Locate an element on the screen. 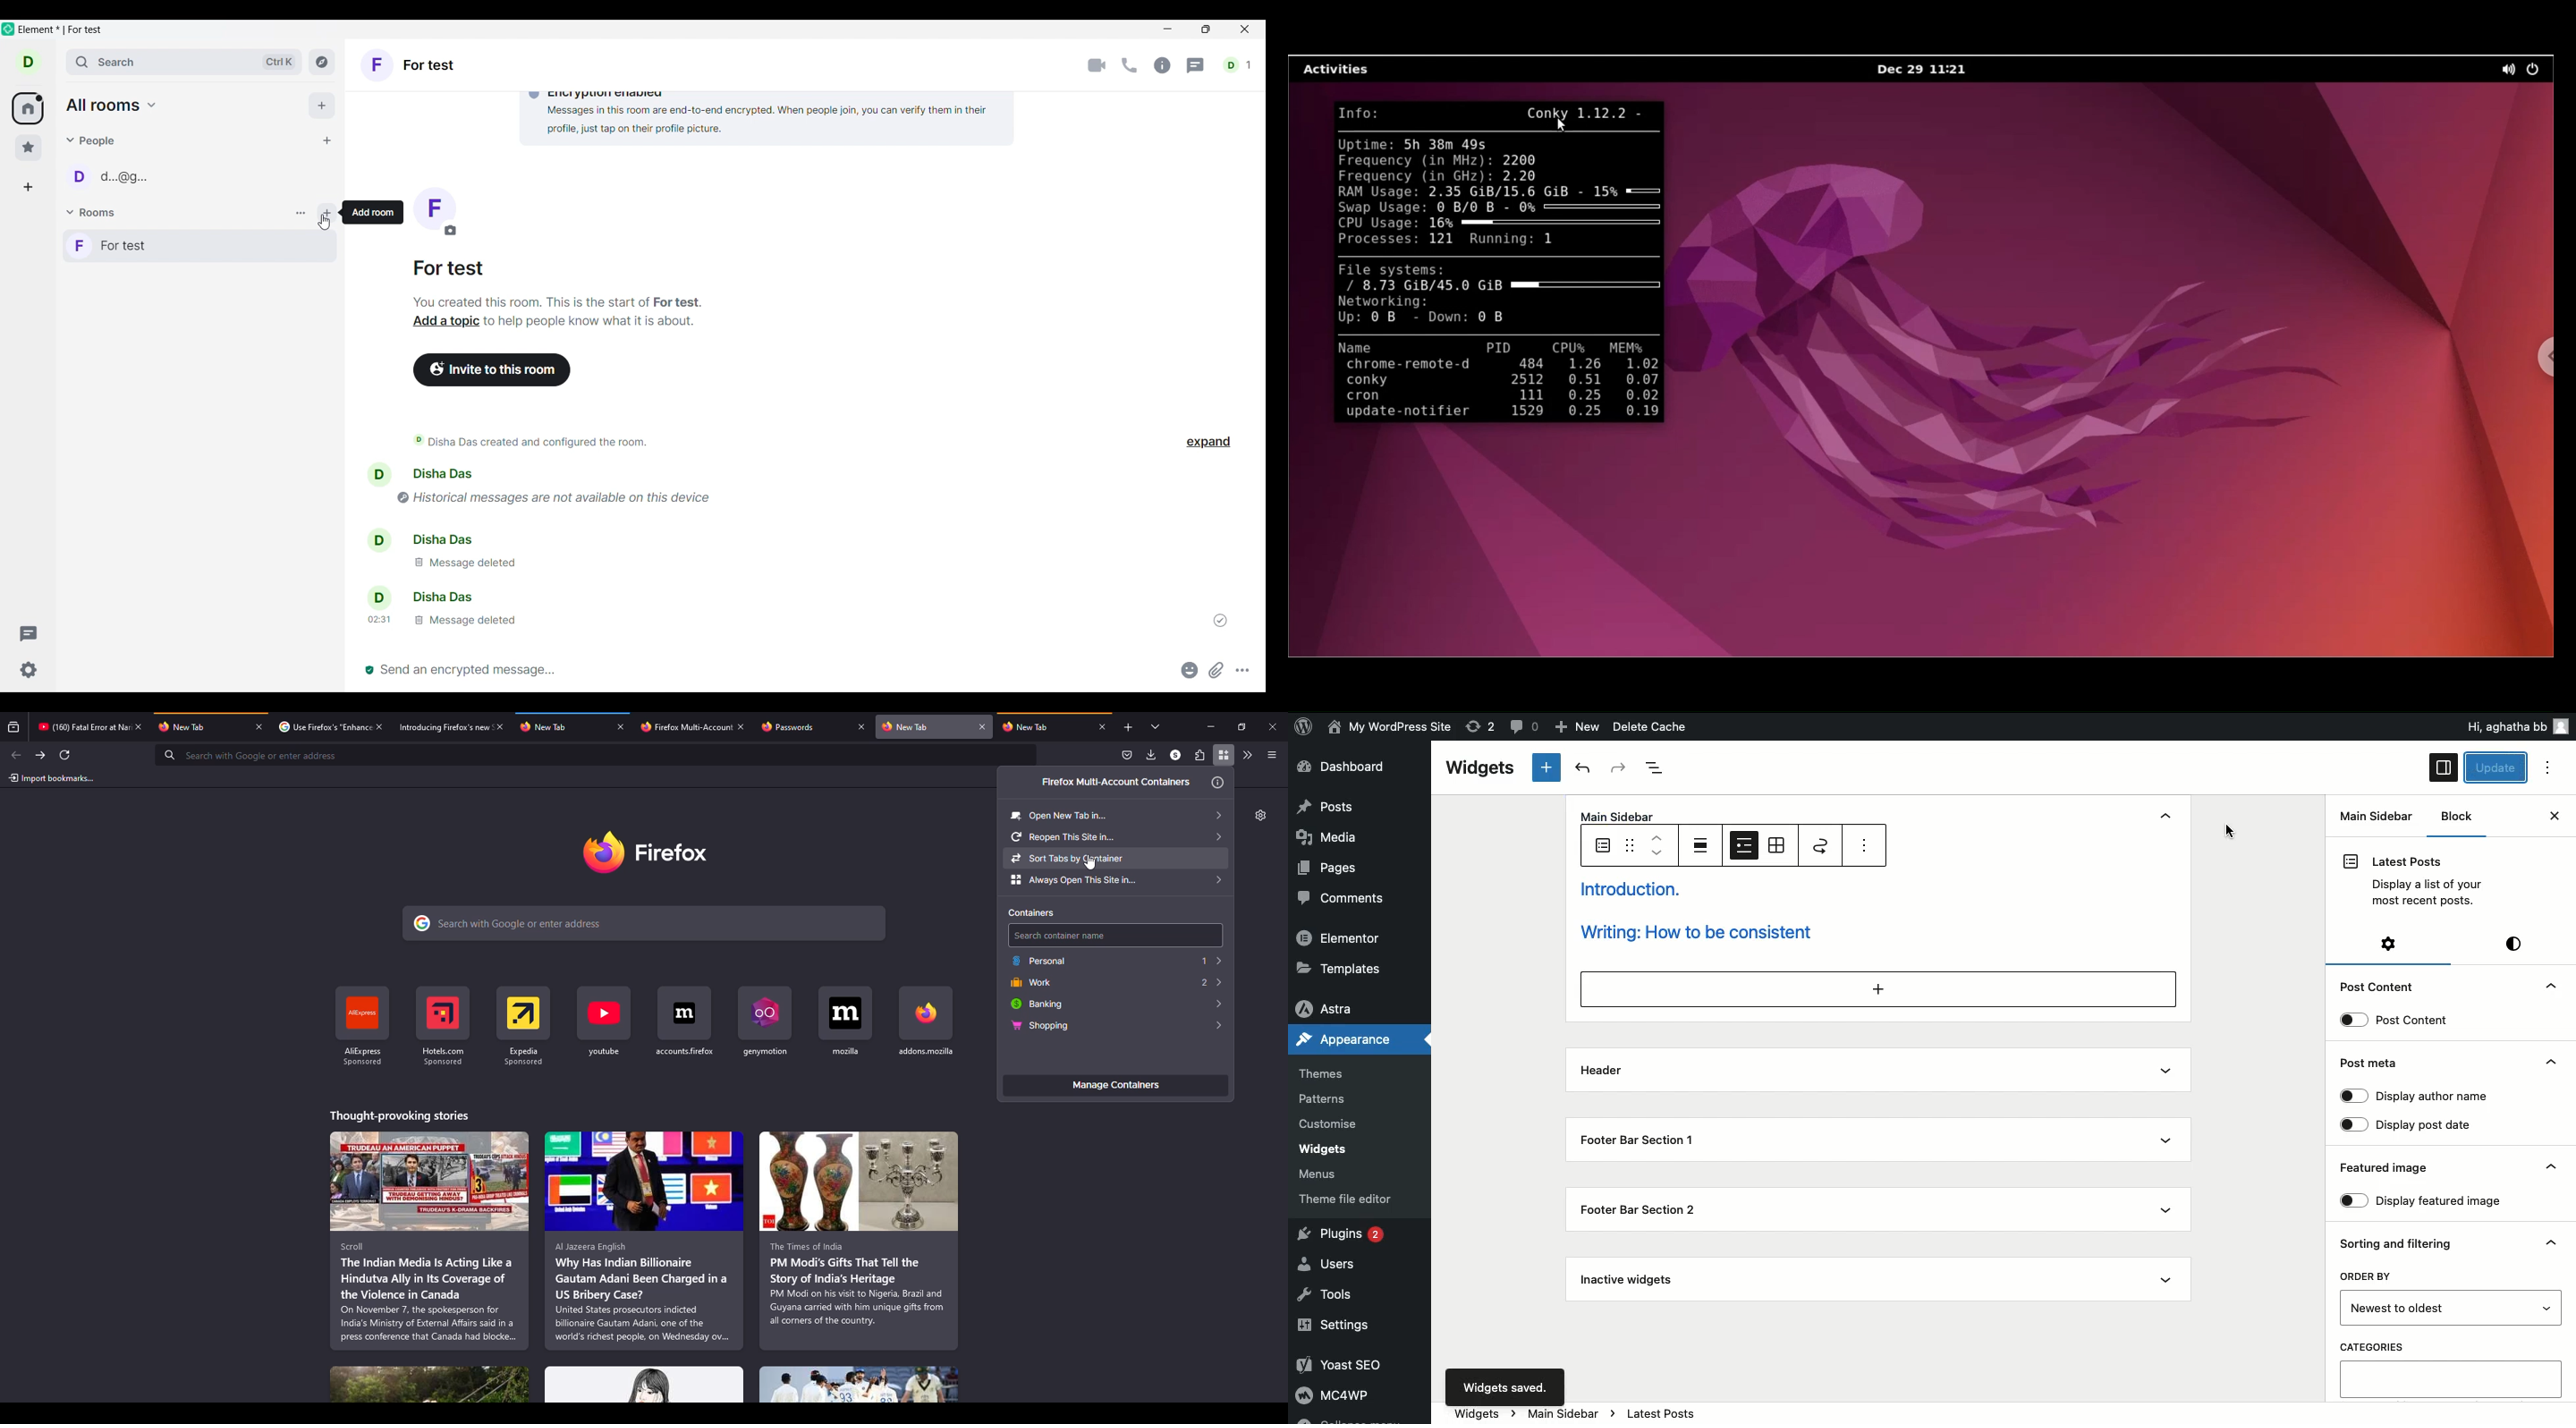 The height and width of the screenshot is (1428, 2576). work is located at coordinates (1030, 982).